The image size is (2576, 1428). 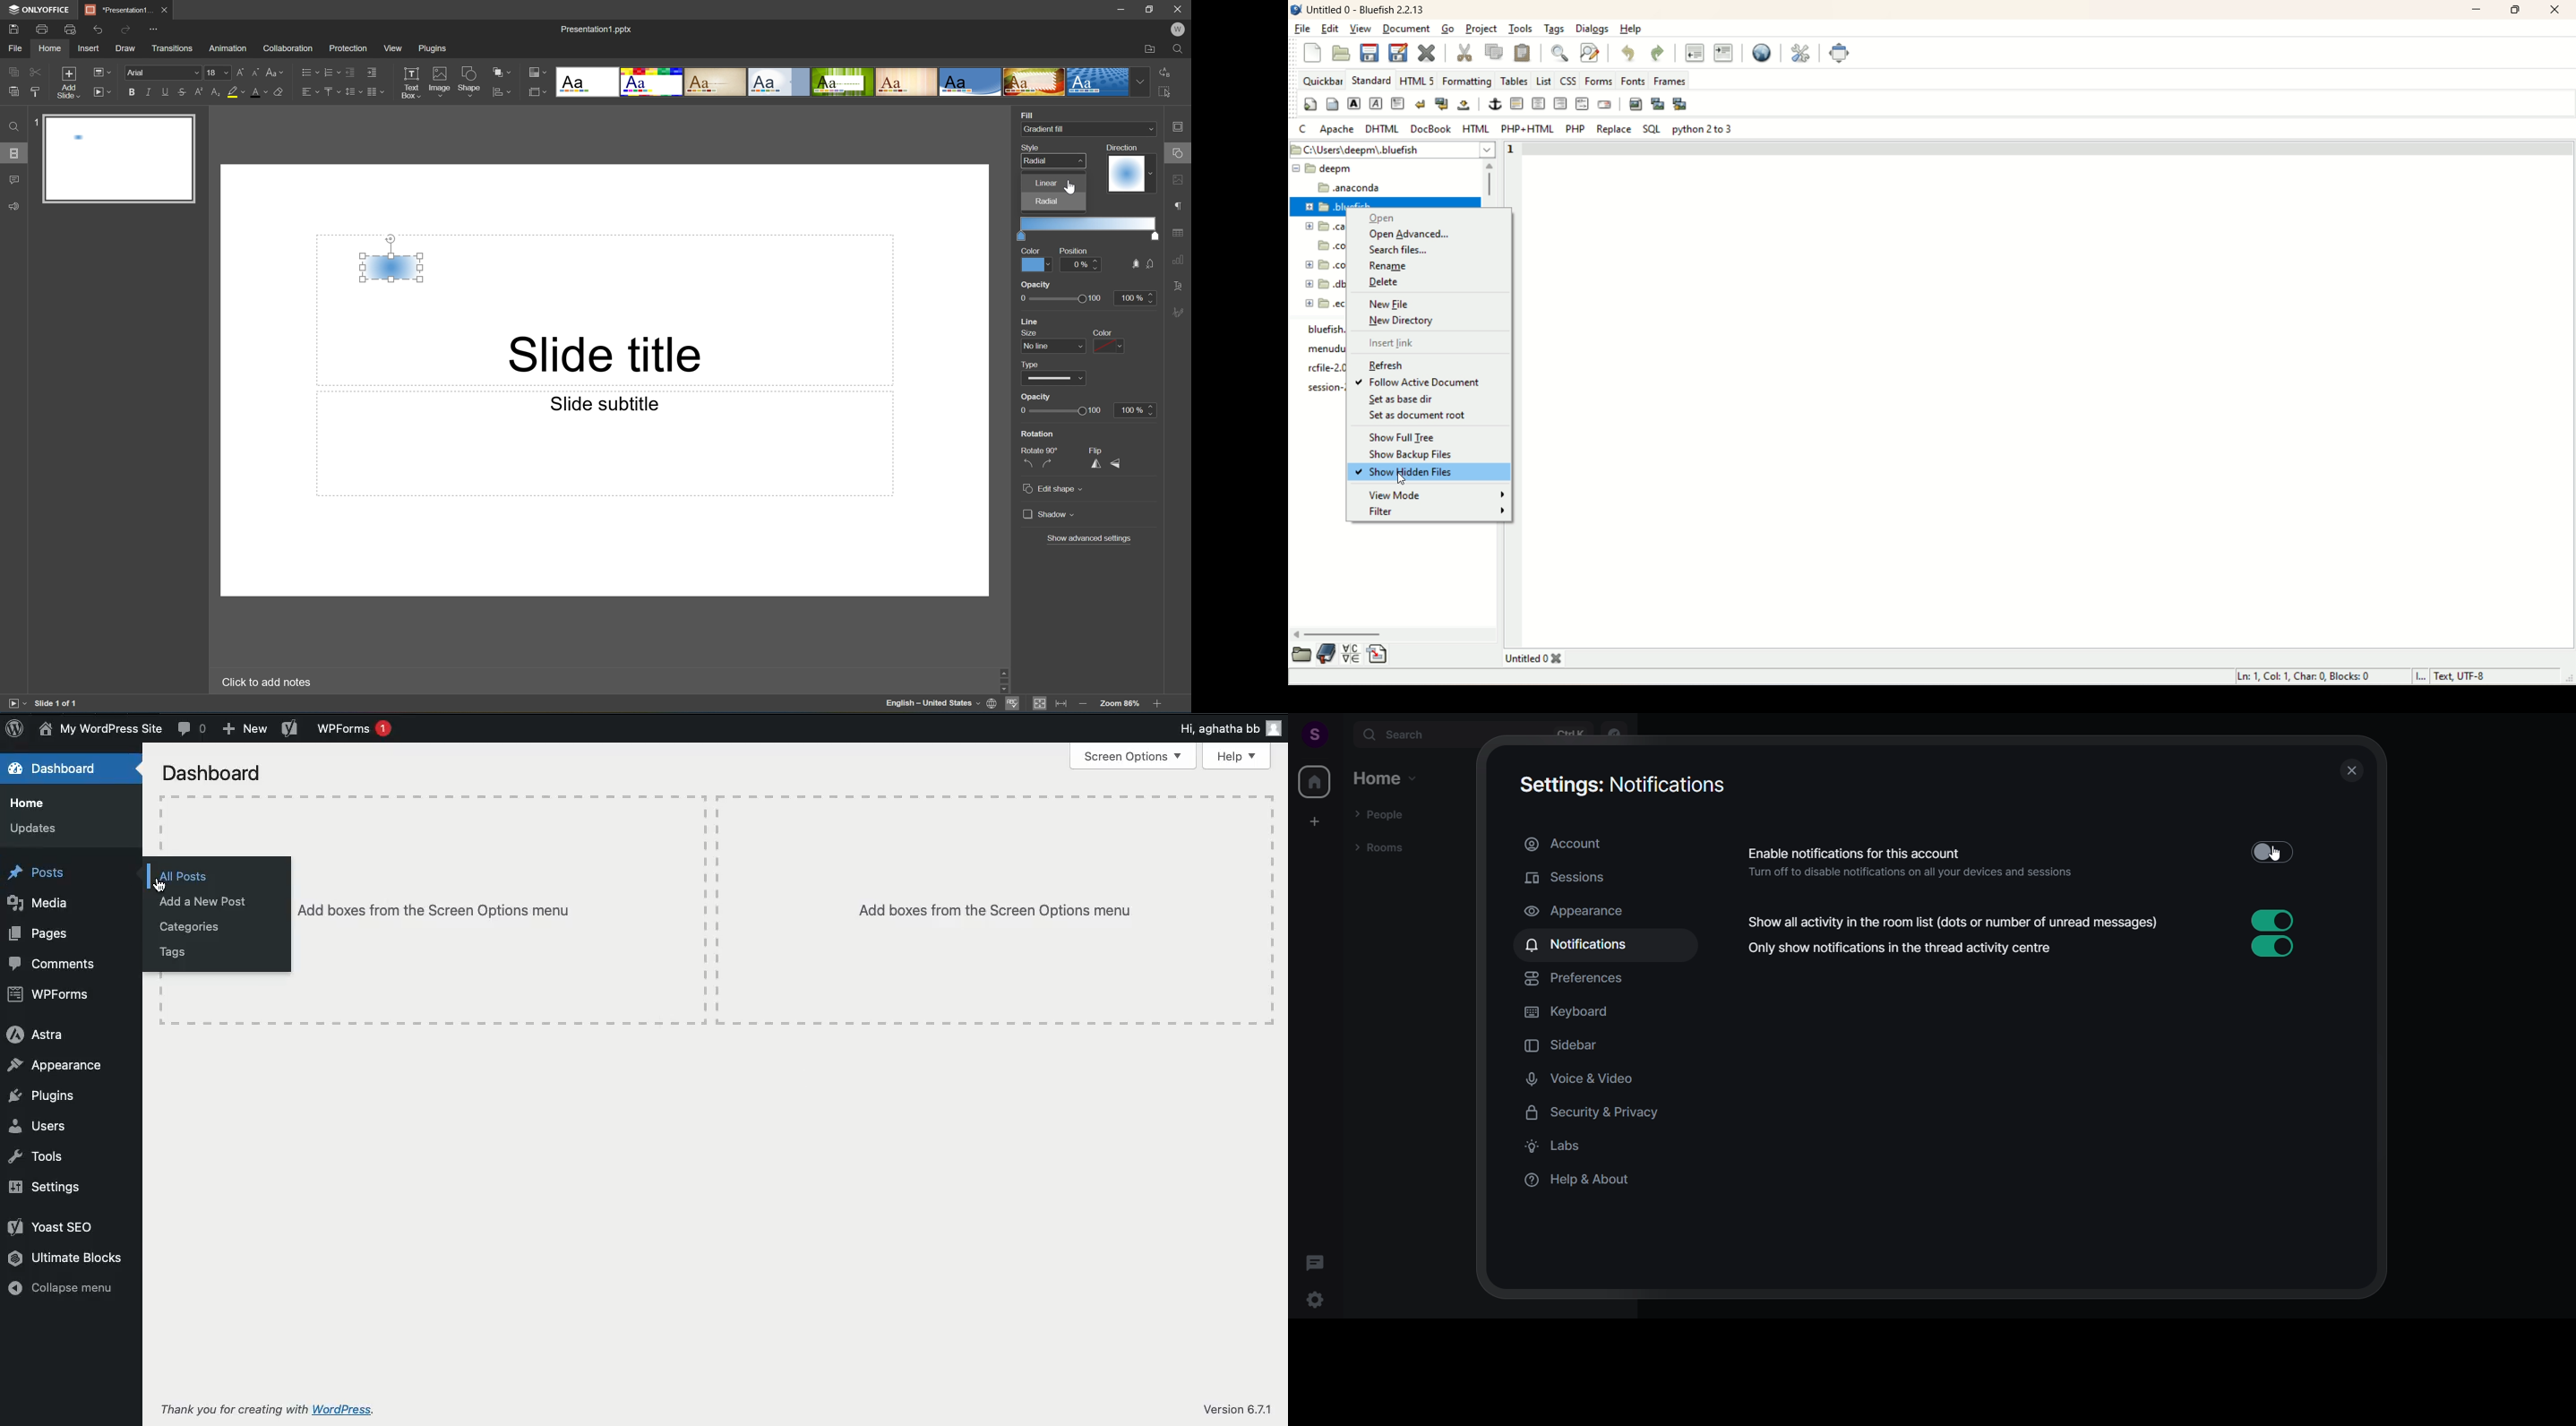 What do you see at coordinates (1428, 54) in the screenshot?
I see `close current file` at bounding box center [1428, 54].